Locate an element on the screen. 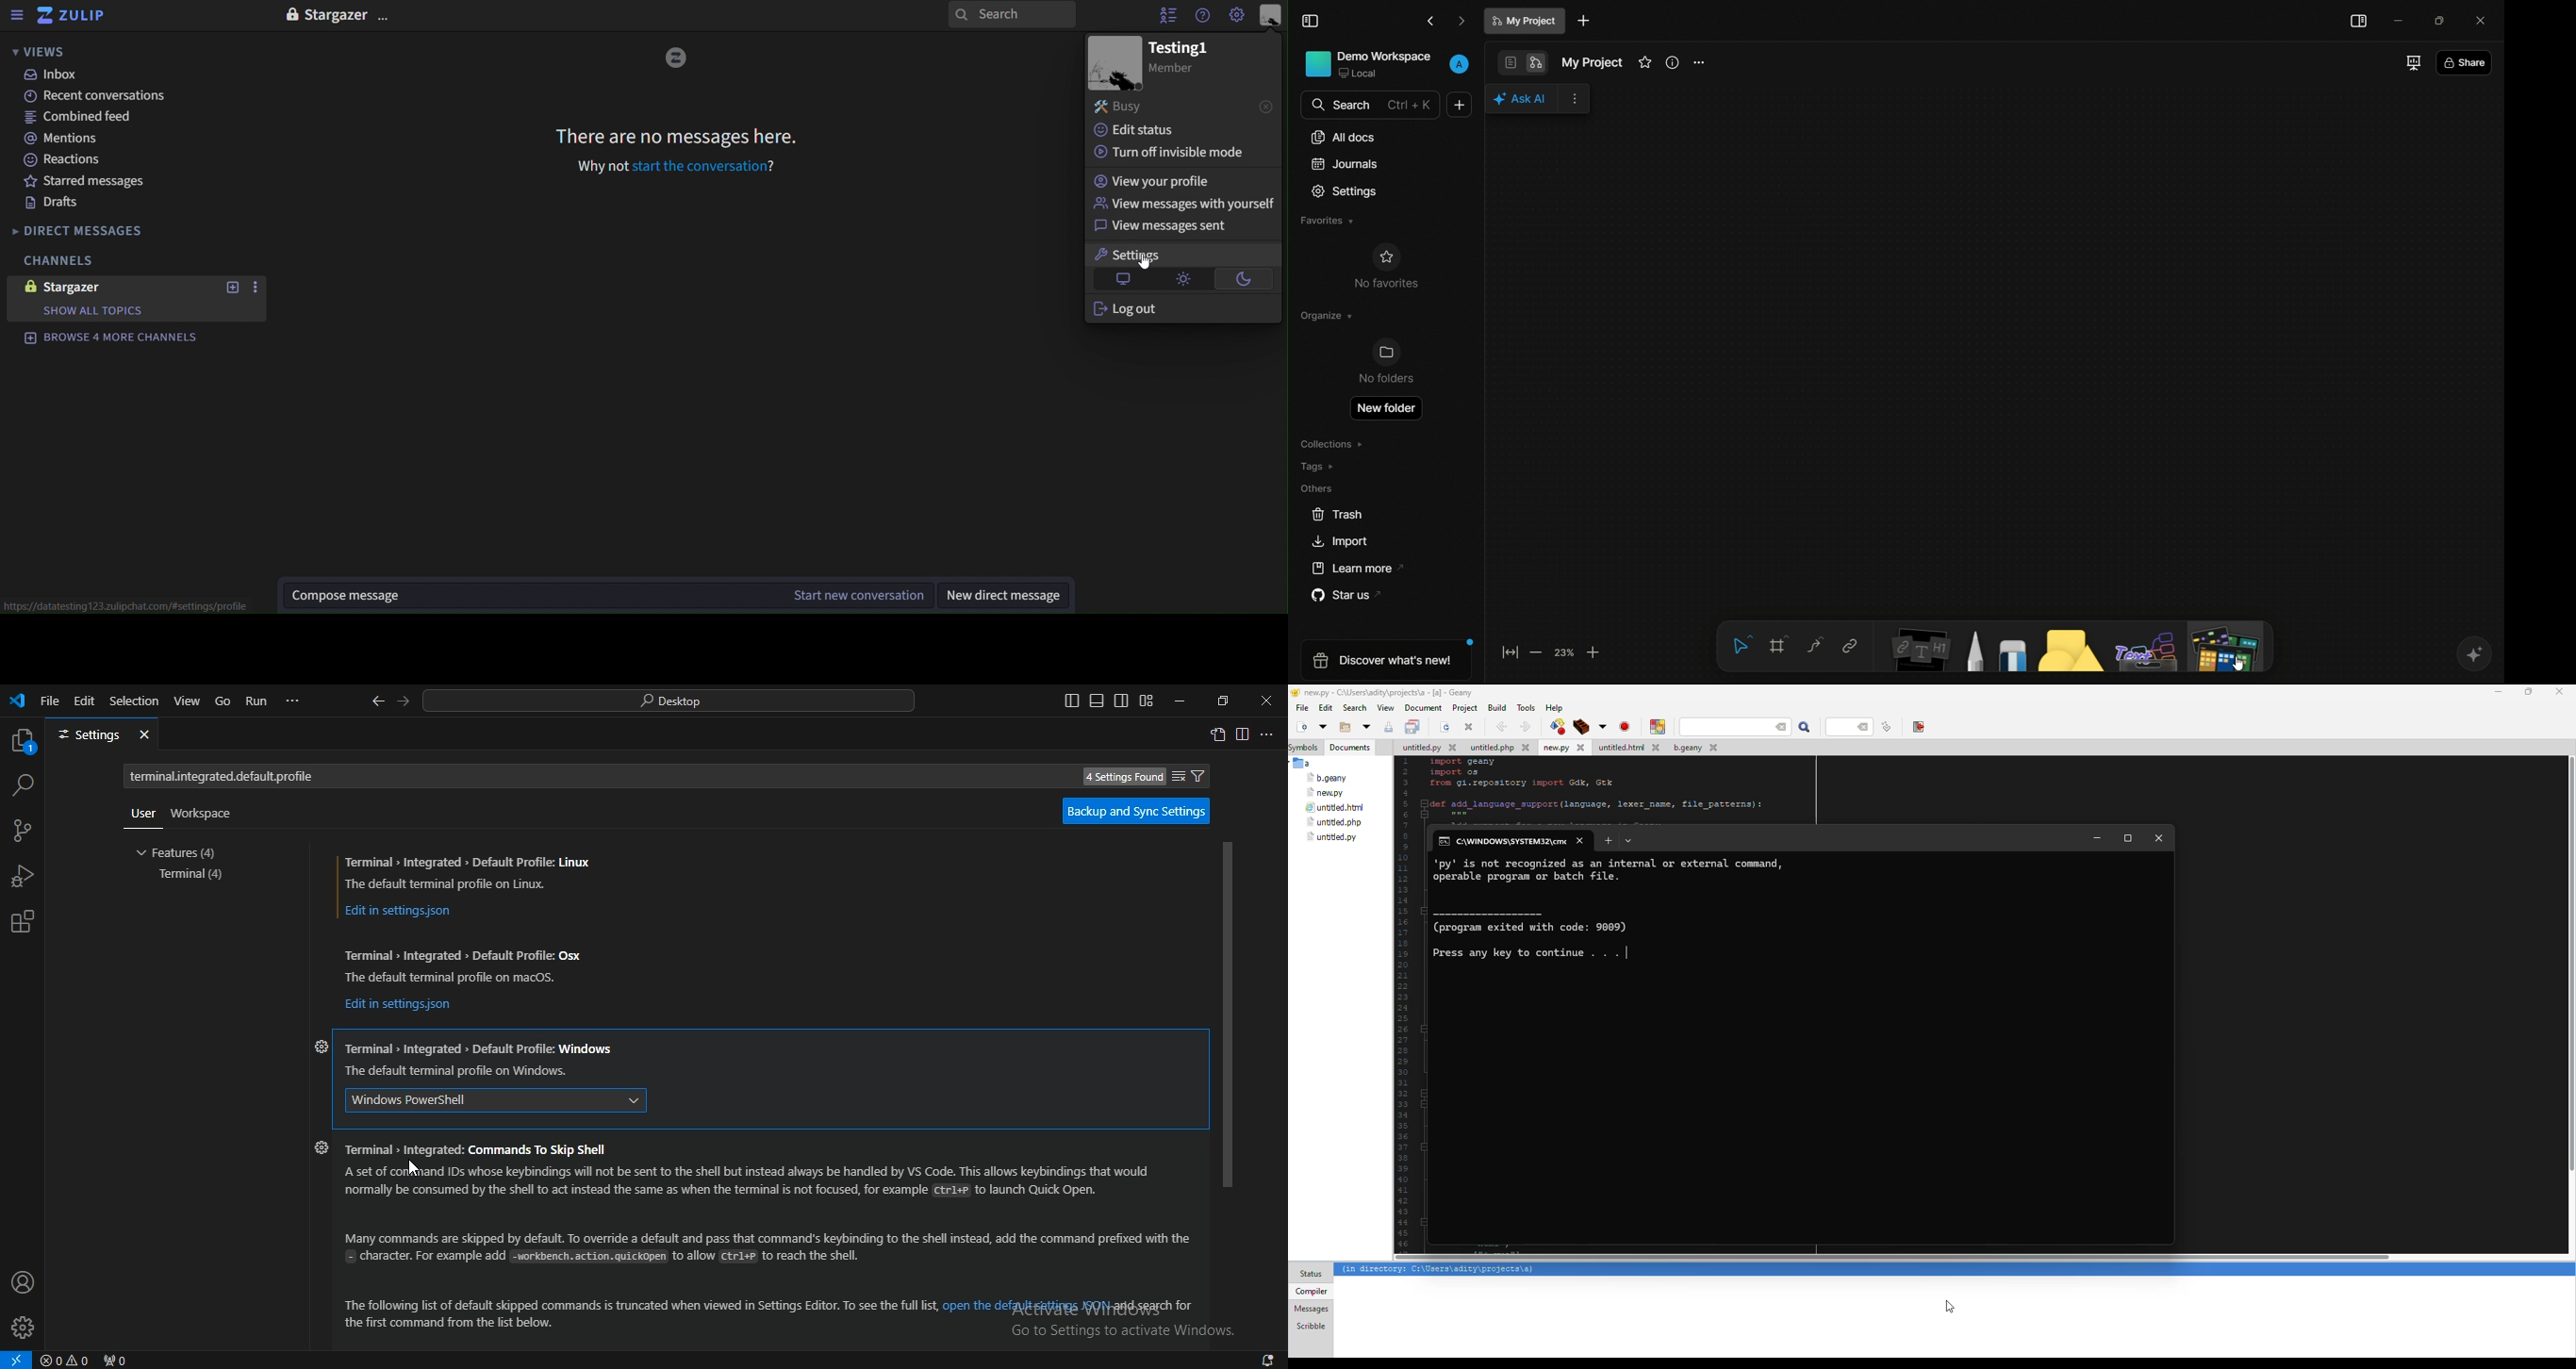  edit status is located at coordinates (1165, 130).